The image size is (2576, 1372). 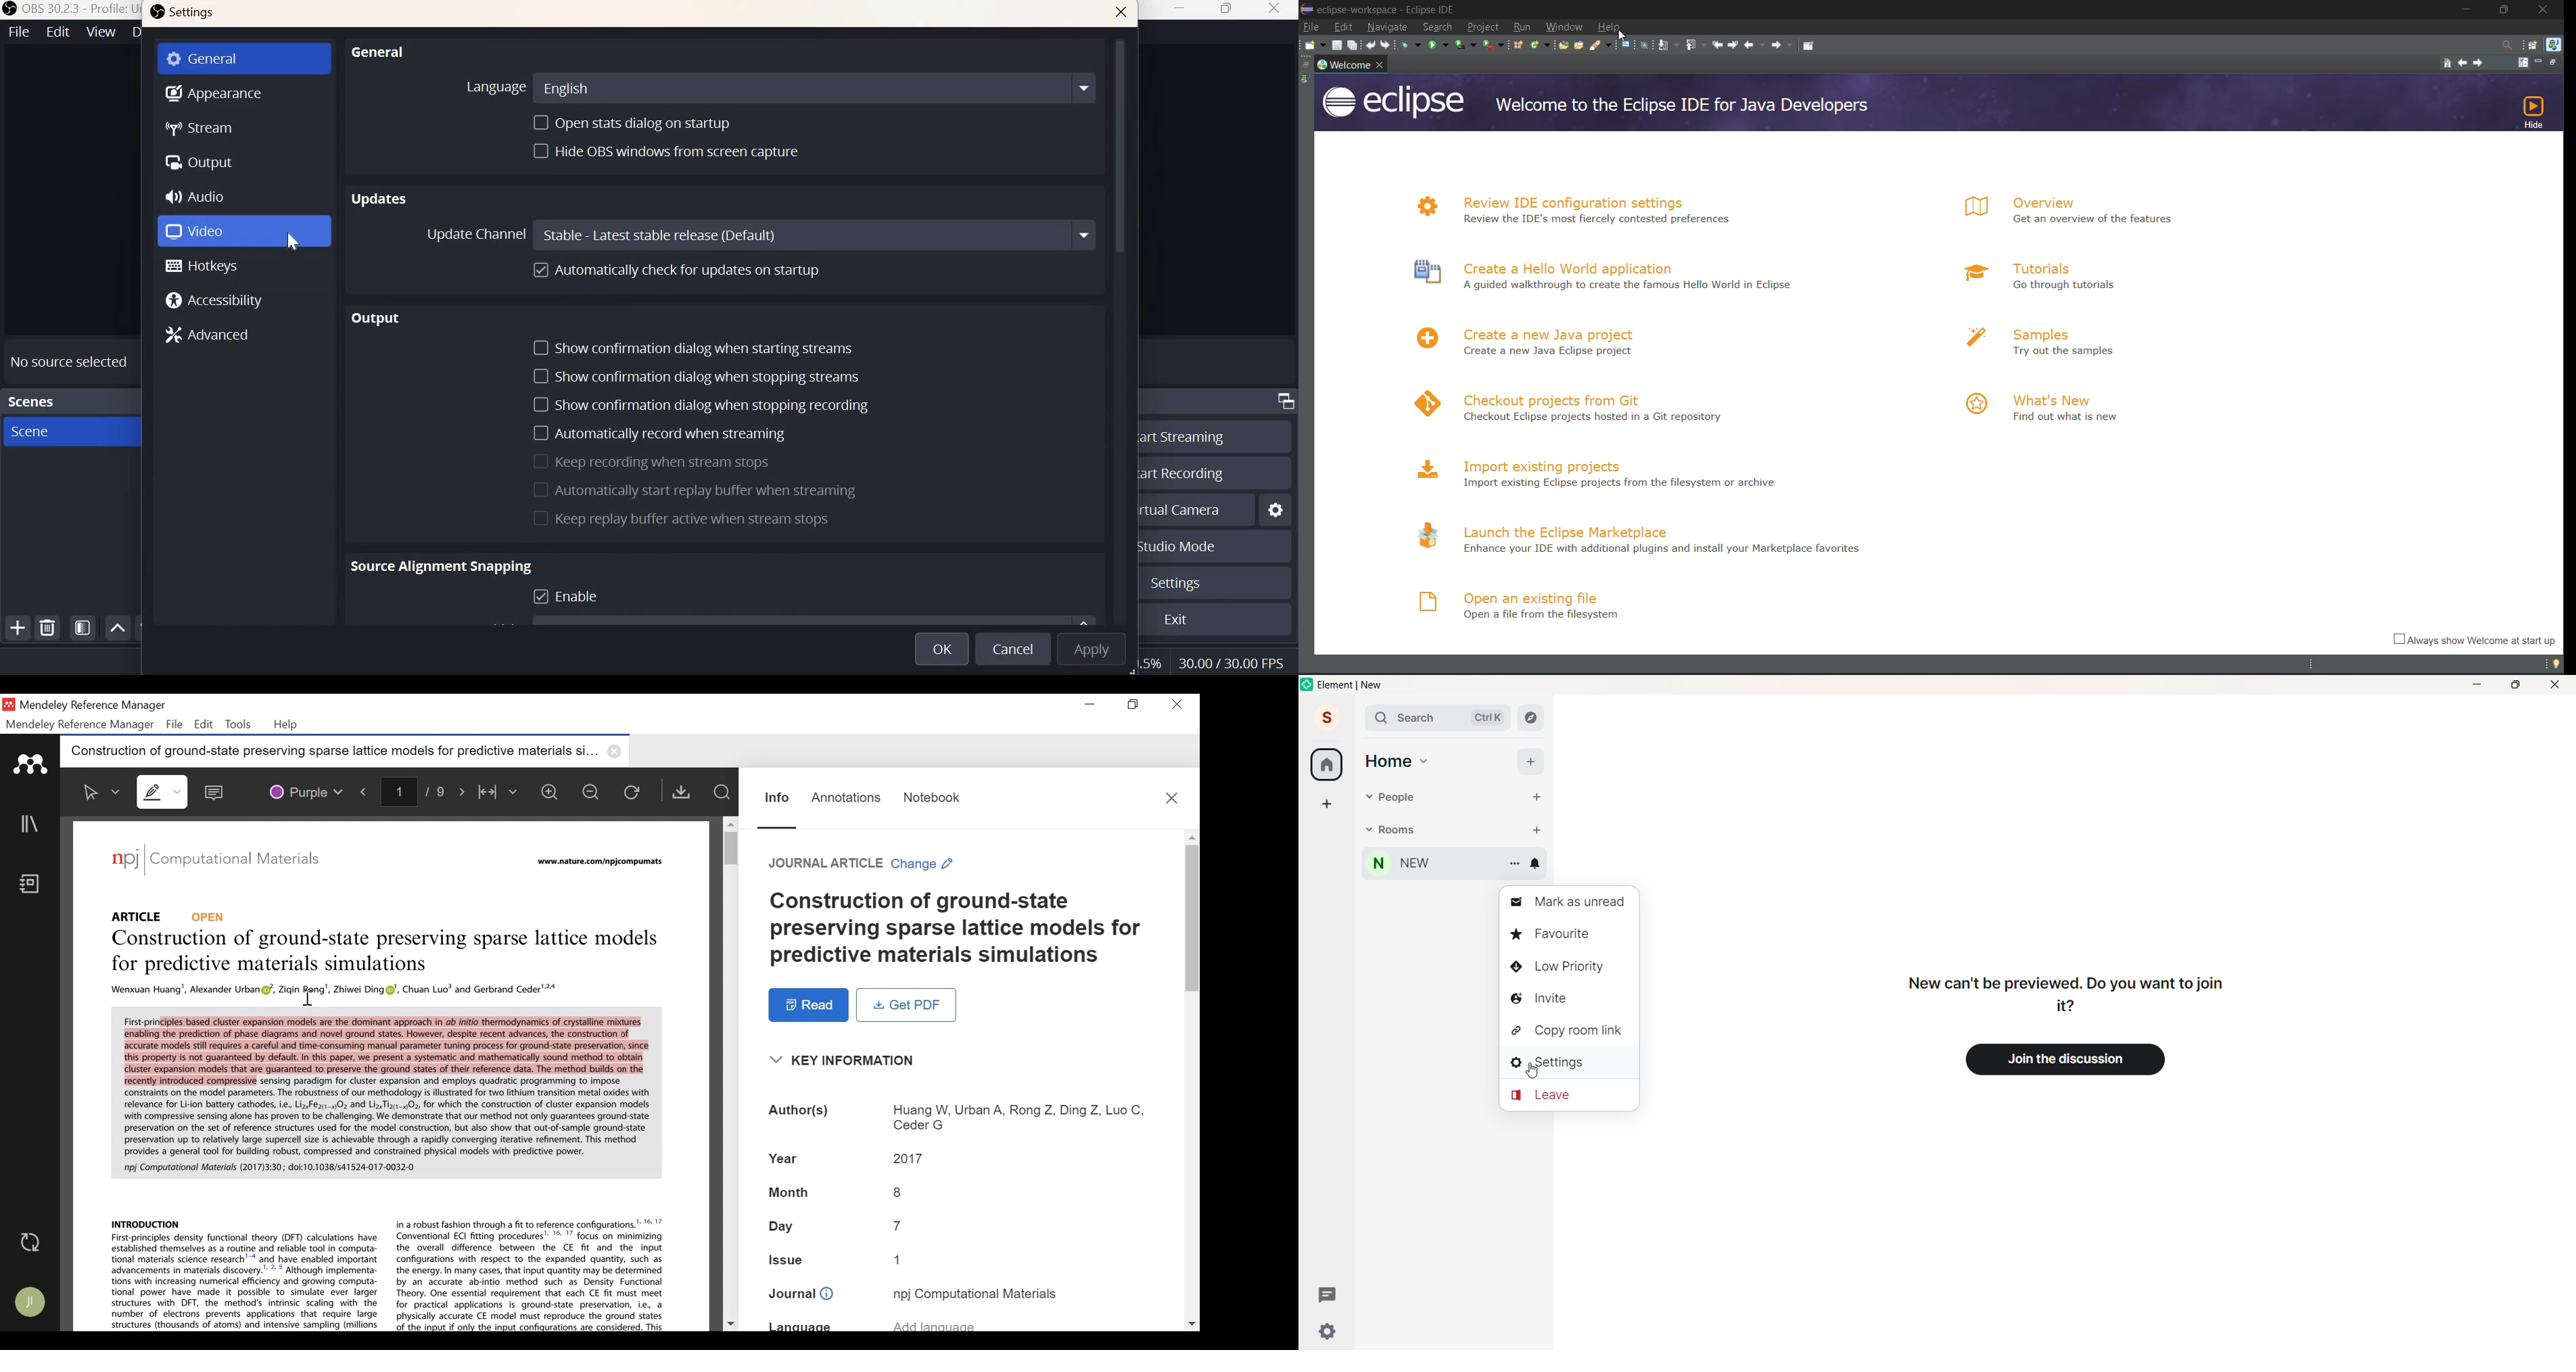 What do you see at coordinates (56, 32) in the screenshot?
I see `Edit` at bounding box center [56, 32].